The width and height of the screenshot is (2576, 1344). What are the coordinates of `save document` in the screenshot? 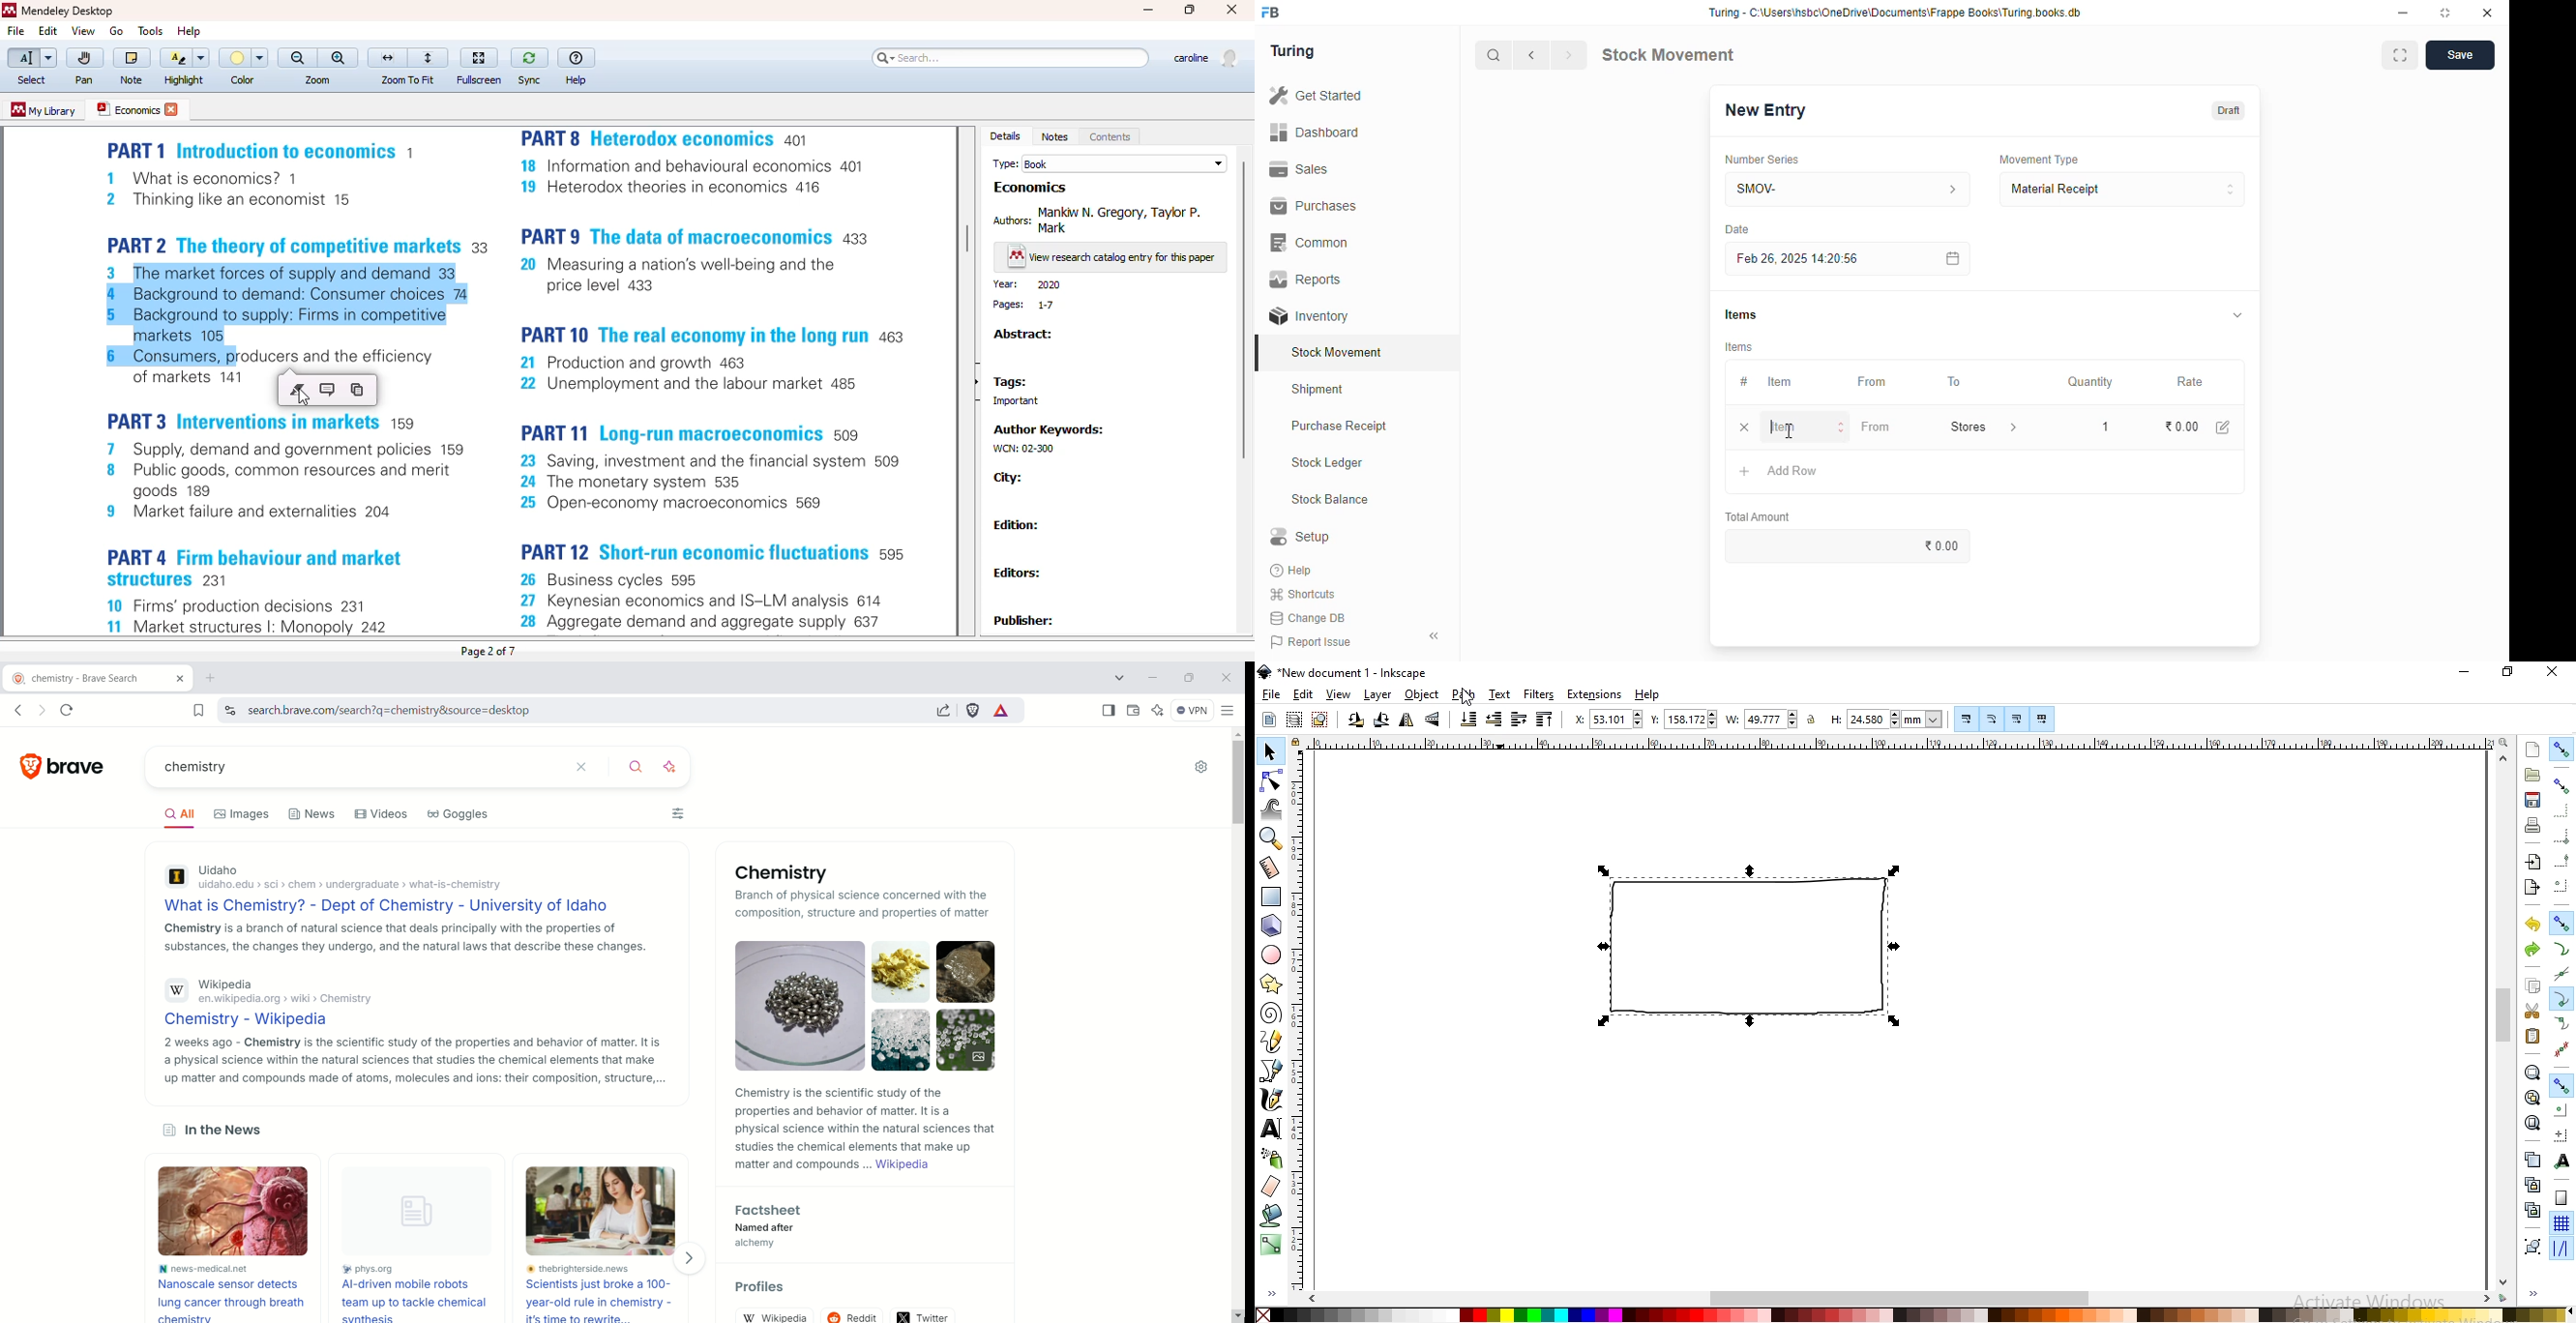 It's located at (2532, 801).